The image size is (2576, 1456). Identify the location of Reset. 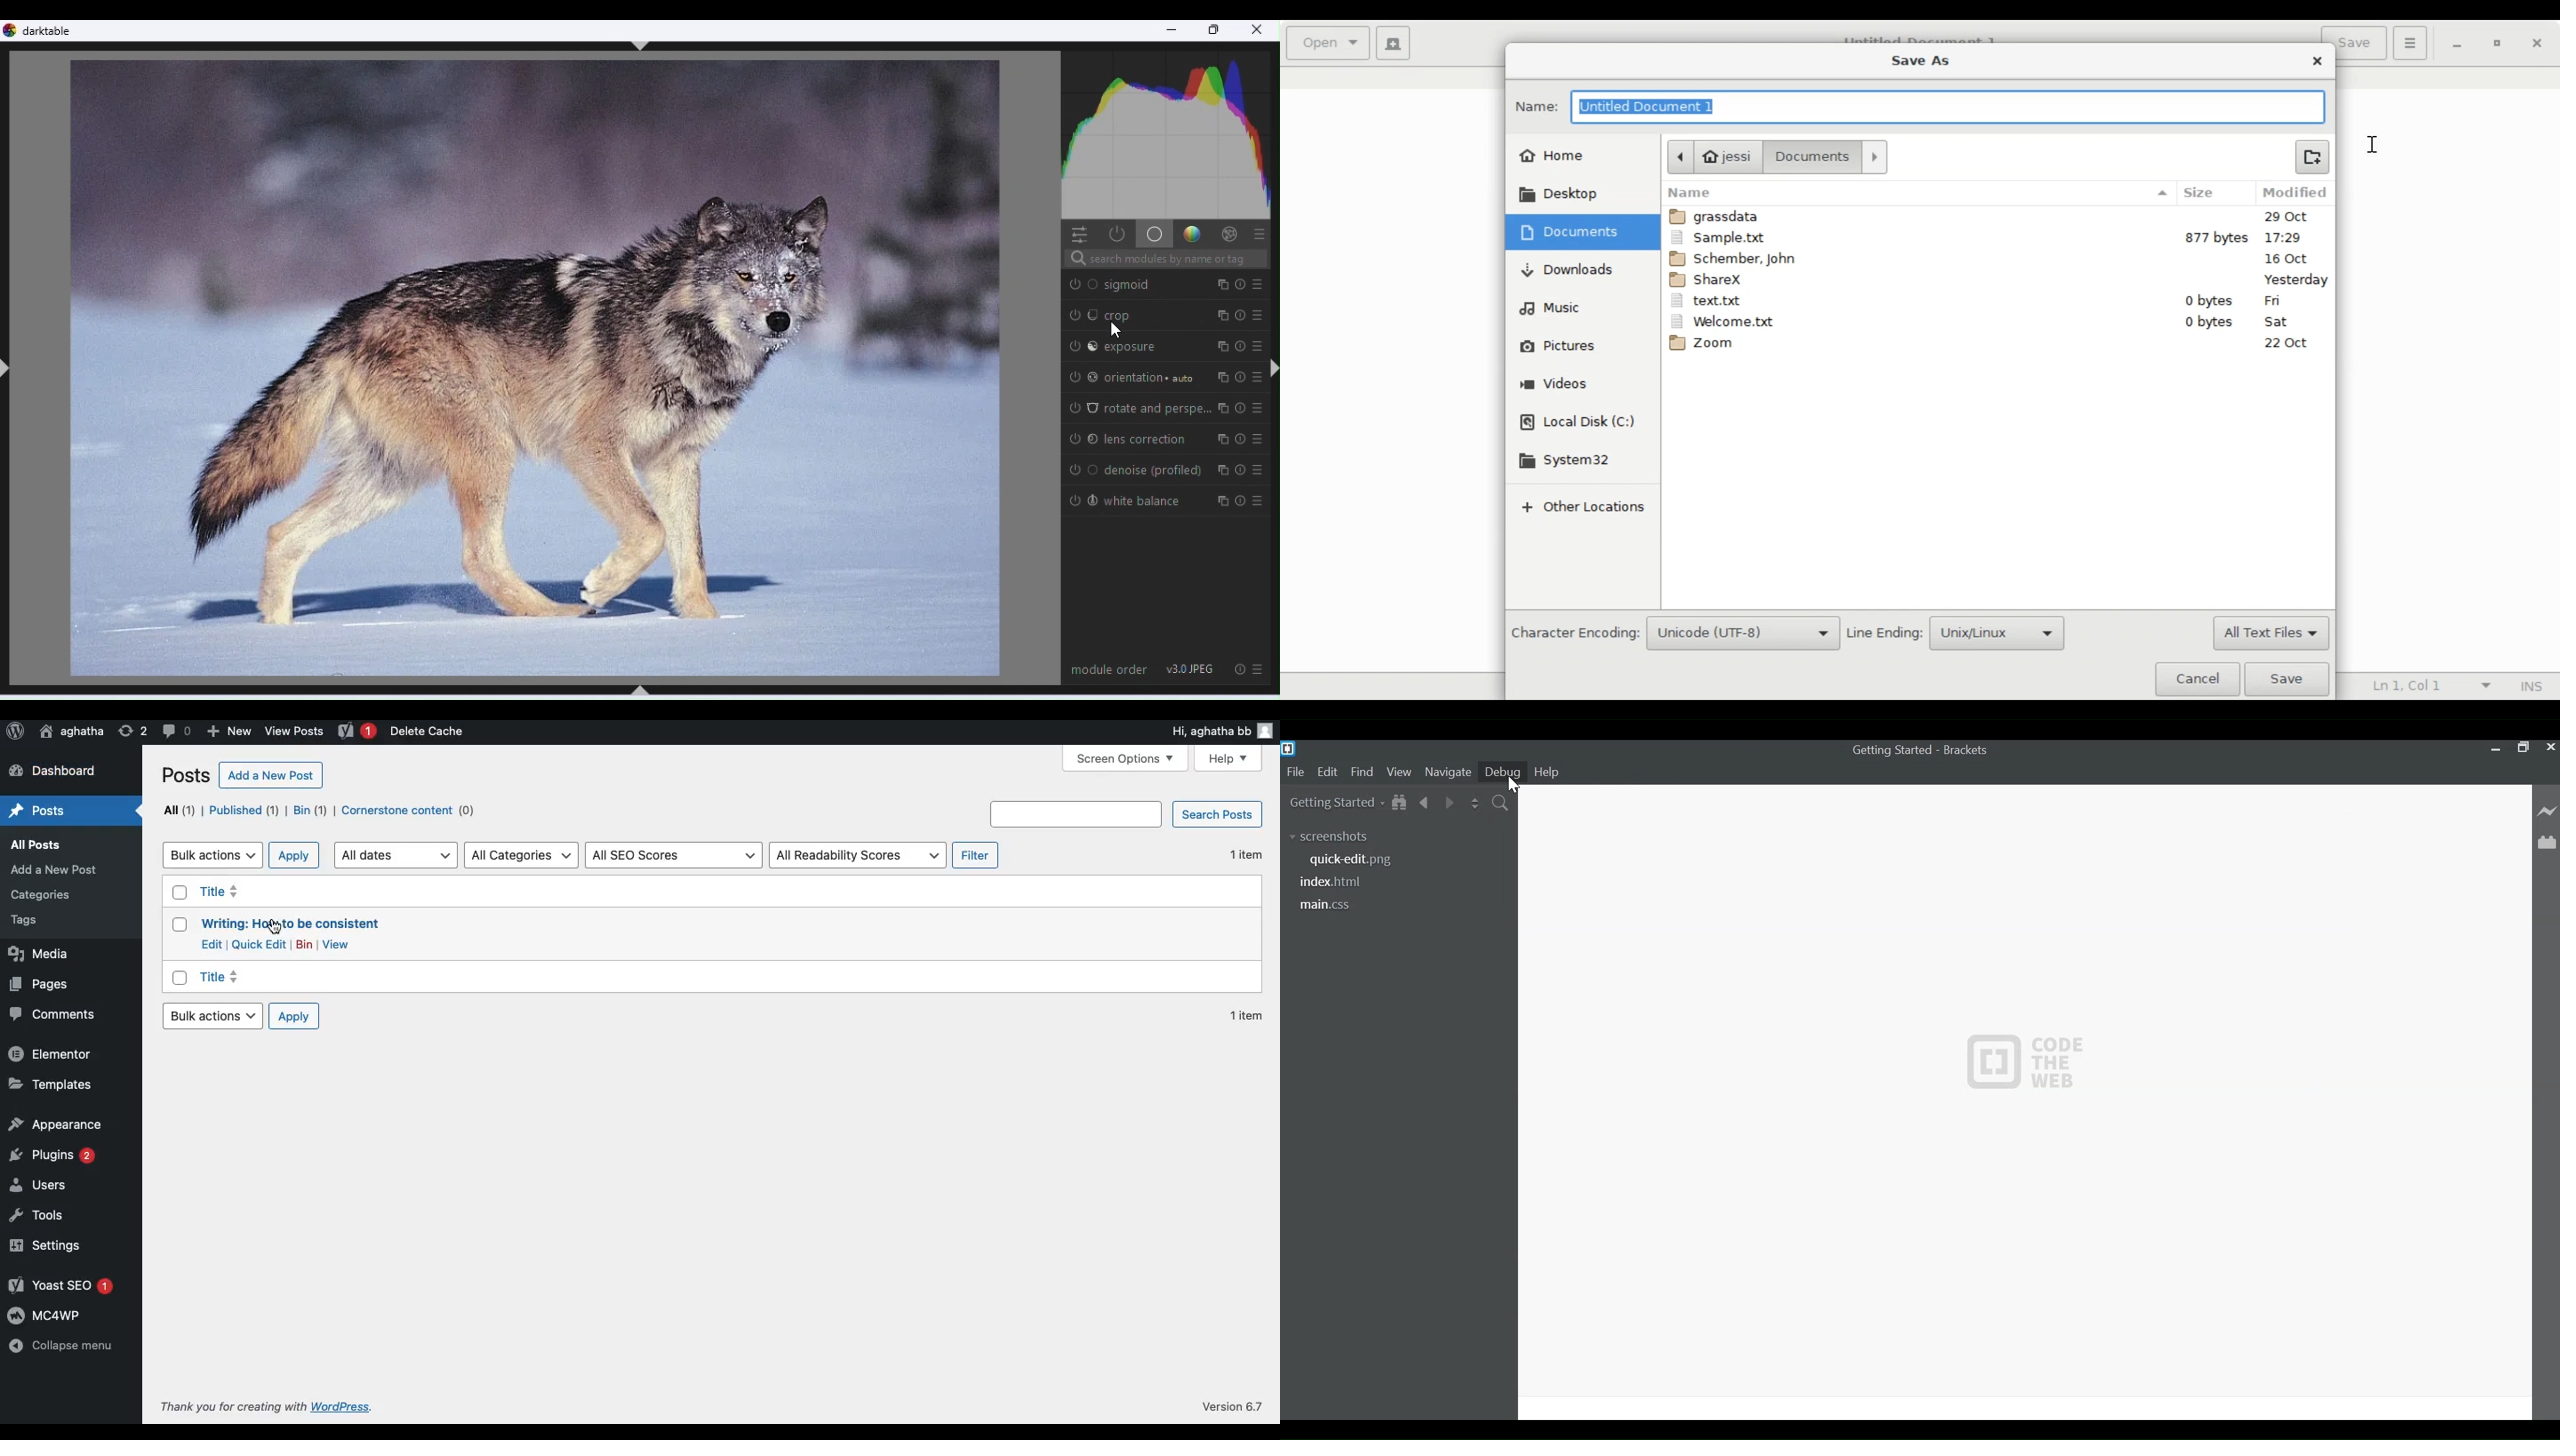
(1238, 668).